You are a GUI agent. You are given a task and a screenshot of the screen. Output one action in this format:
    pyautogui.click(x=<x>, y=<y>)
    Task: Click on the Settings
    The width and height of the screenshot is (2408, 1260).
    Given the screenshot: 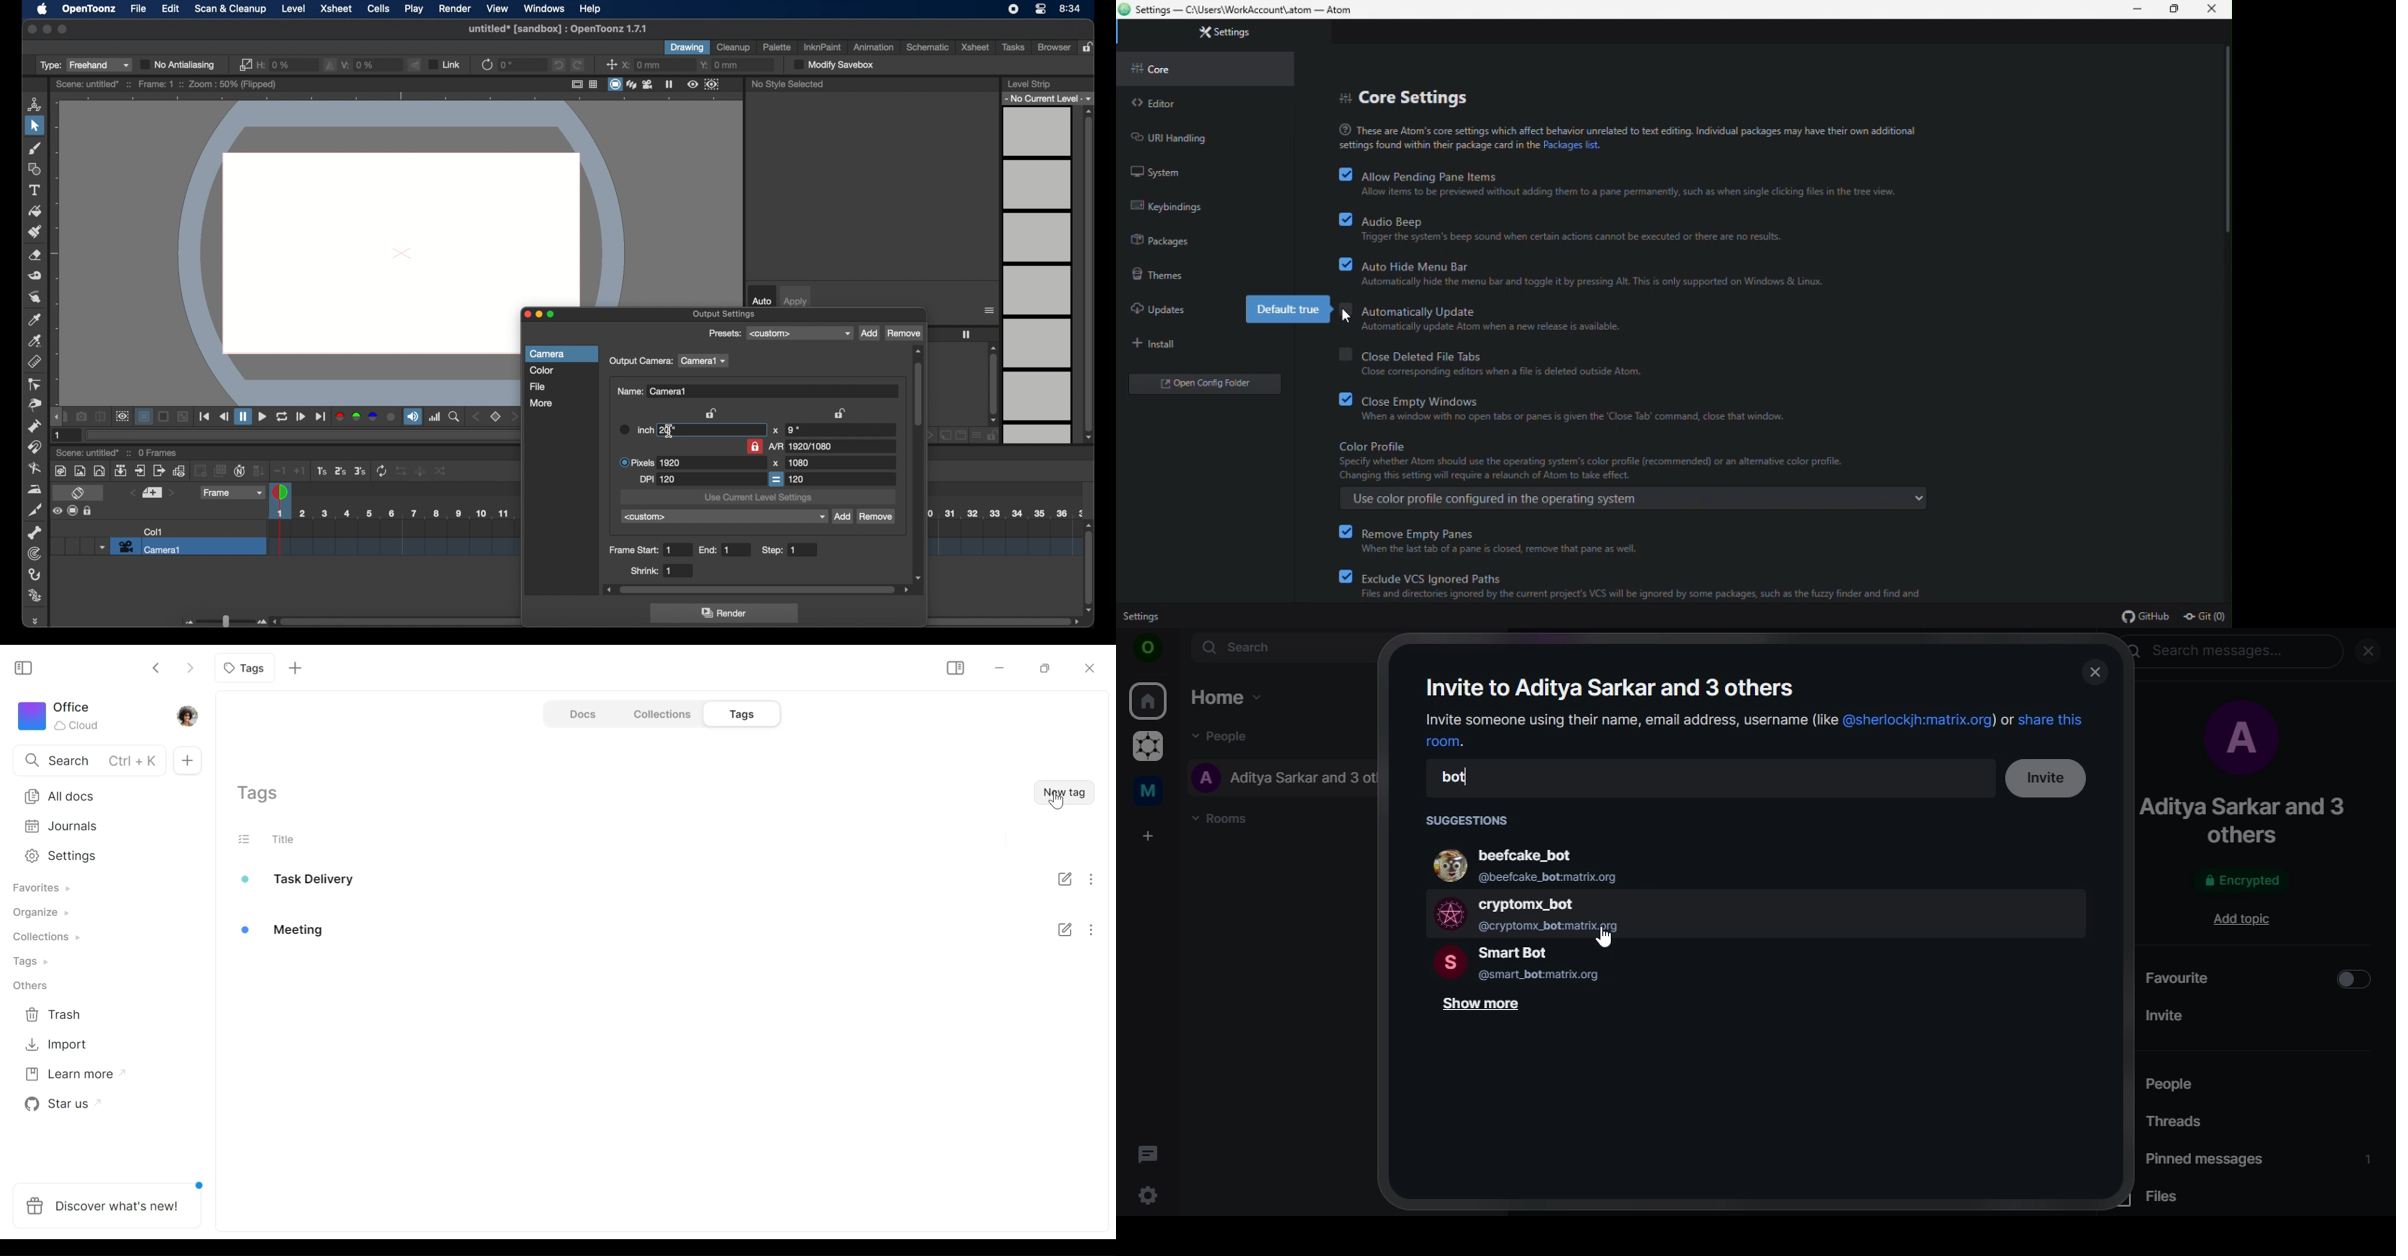 What is the action you would take?
    pyautogui.click(x=1148, y=614)
    